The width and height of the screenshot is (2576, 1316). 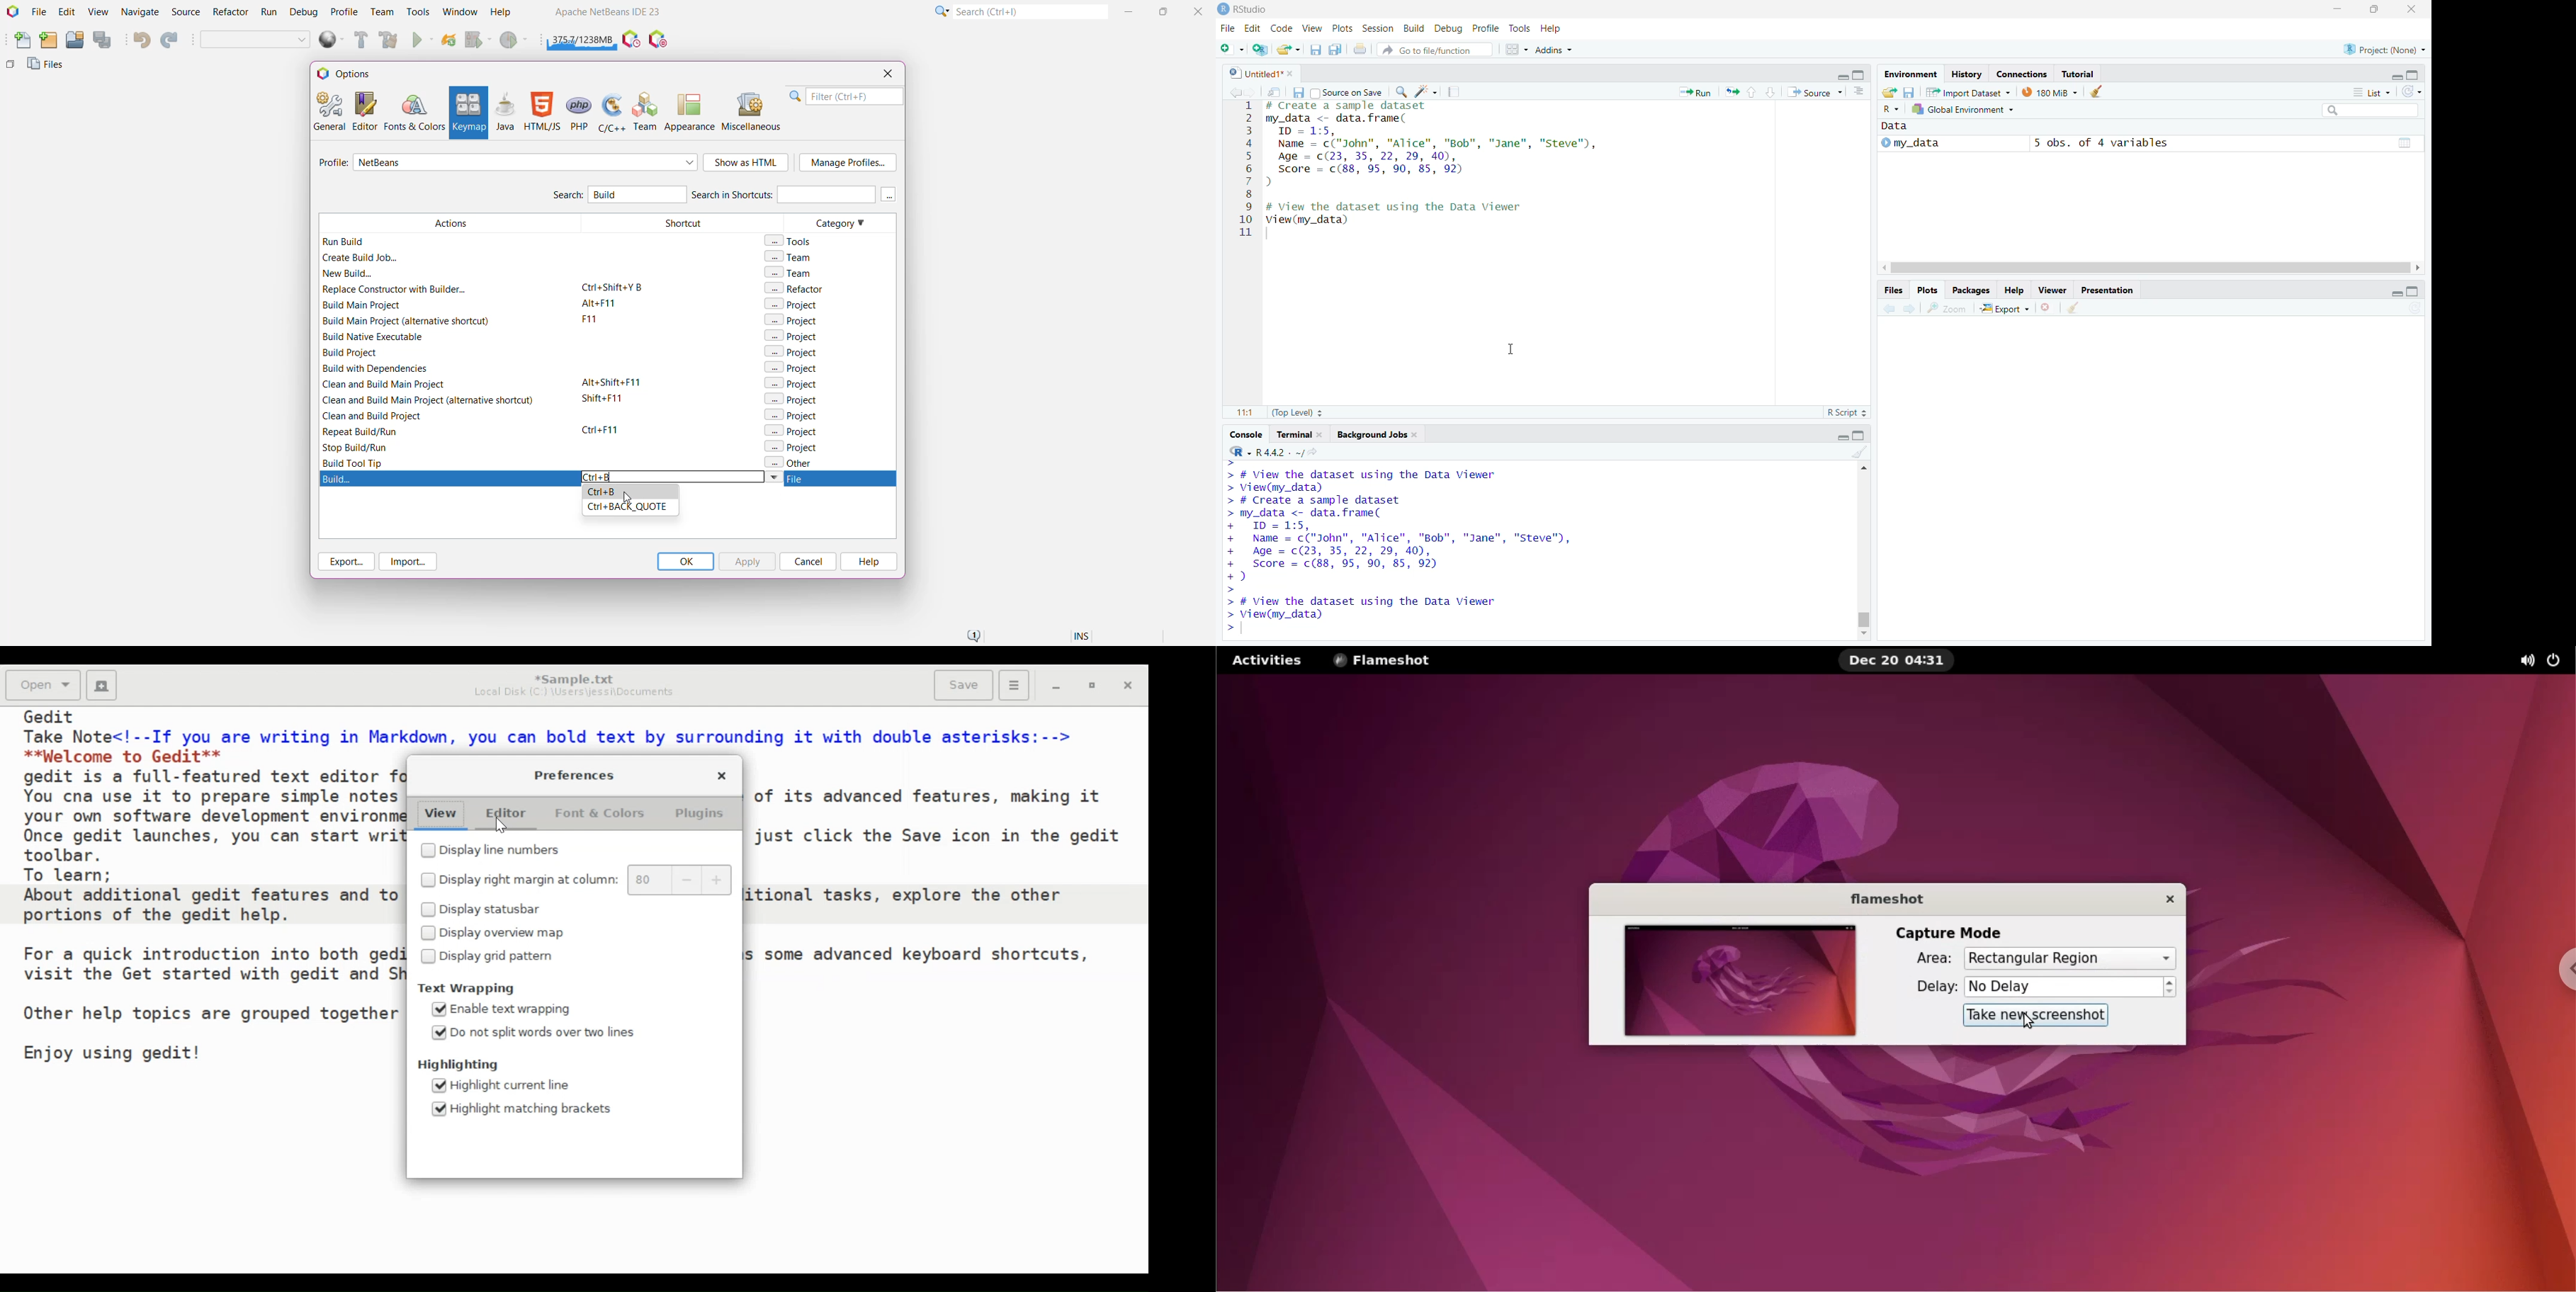 What do you see at coordinates (1731, 92) in the screenshot?
I see `resize` at bounding box center [1731, 92].